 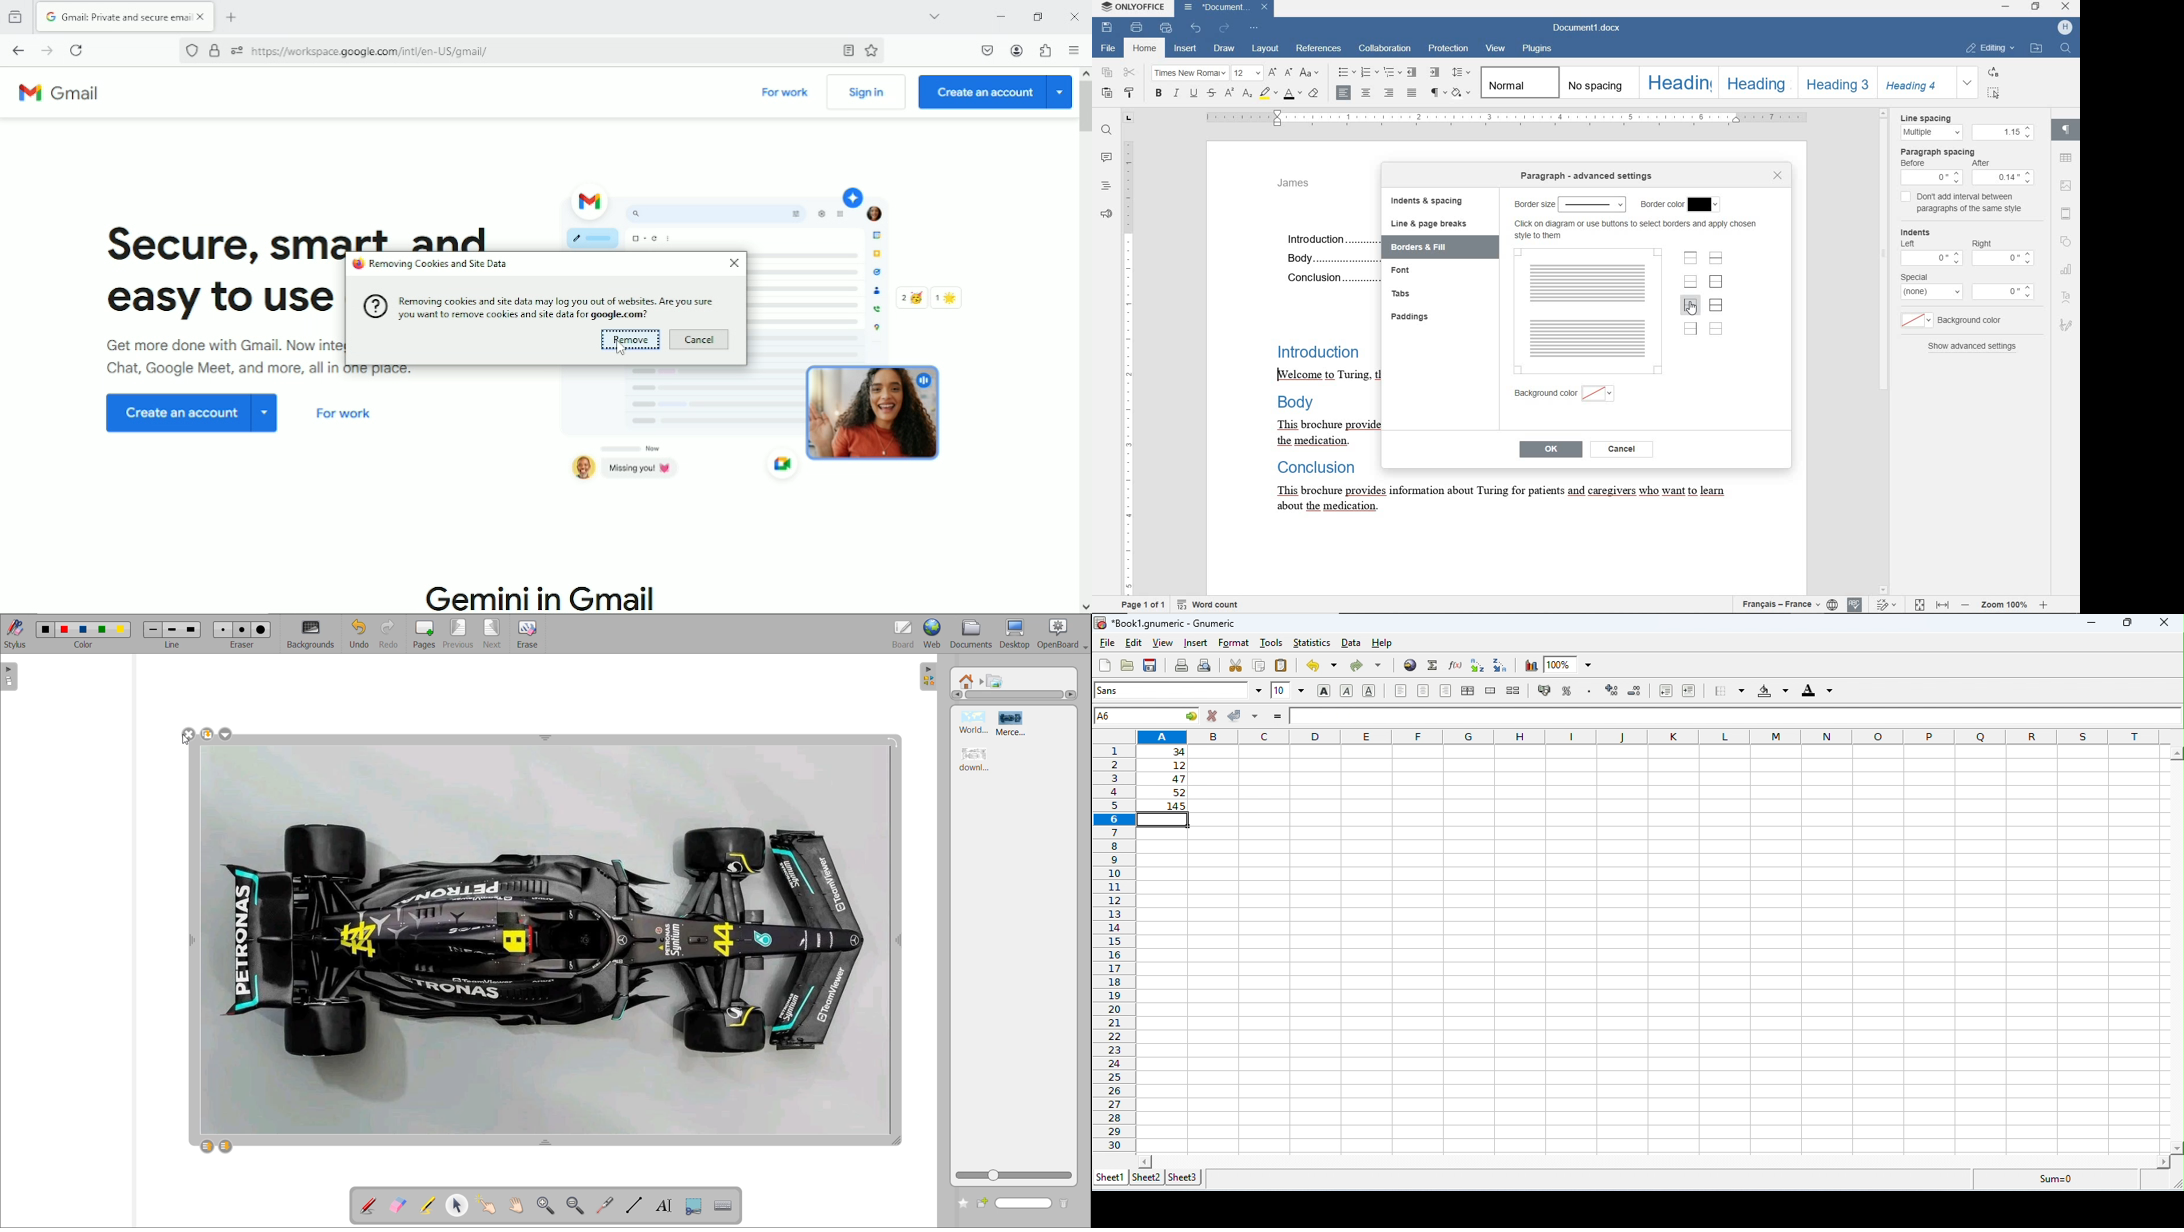 What do you see at coordinates (932, 633) in the screenshot?
I see `web` at bounding box center [932, 633].